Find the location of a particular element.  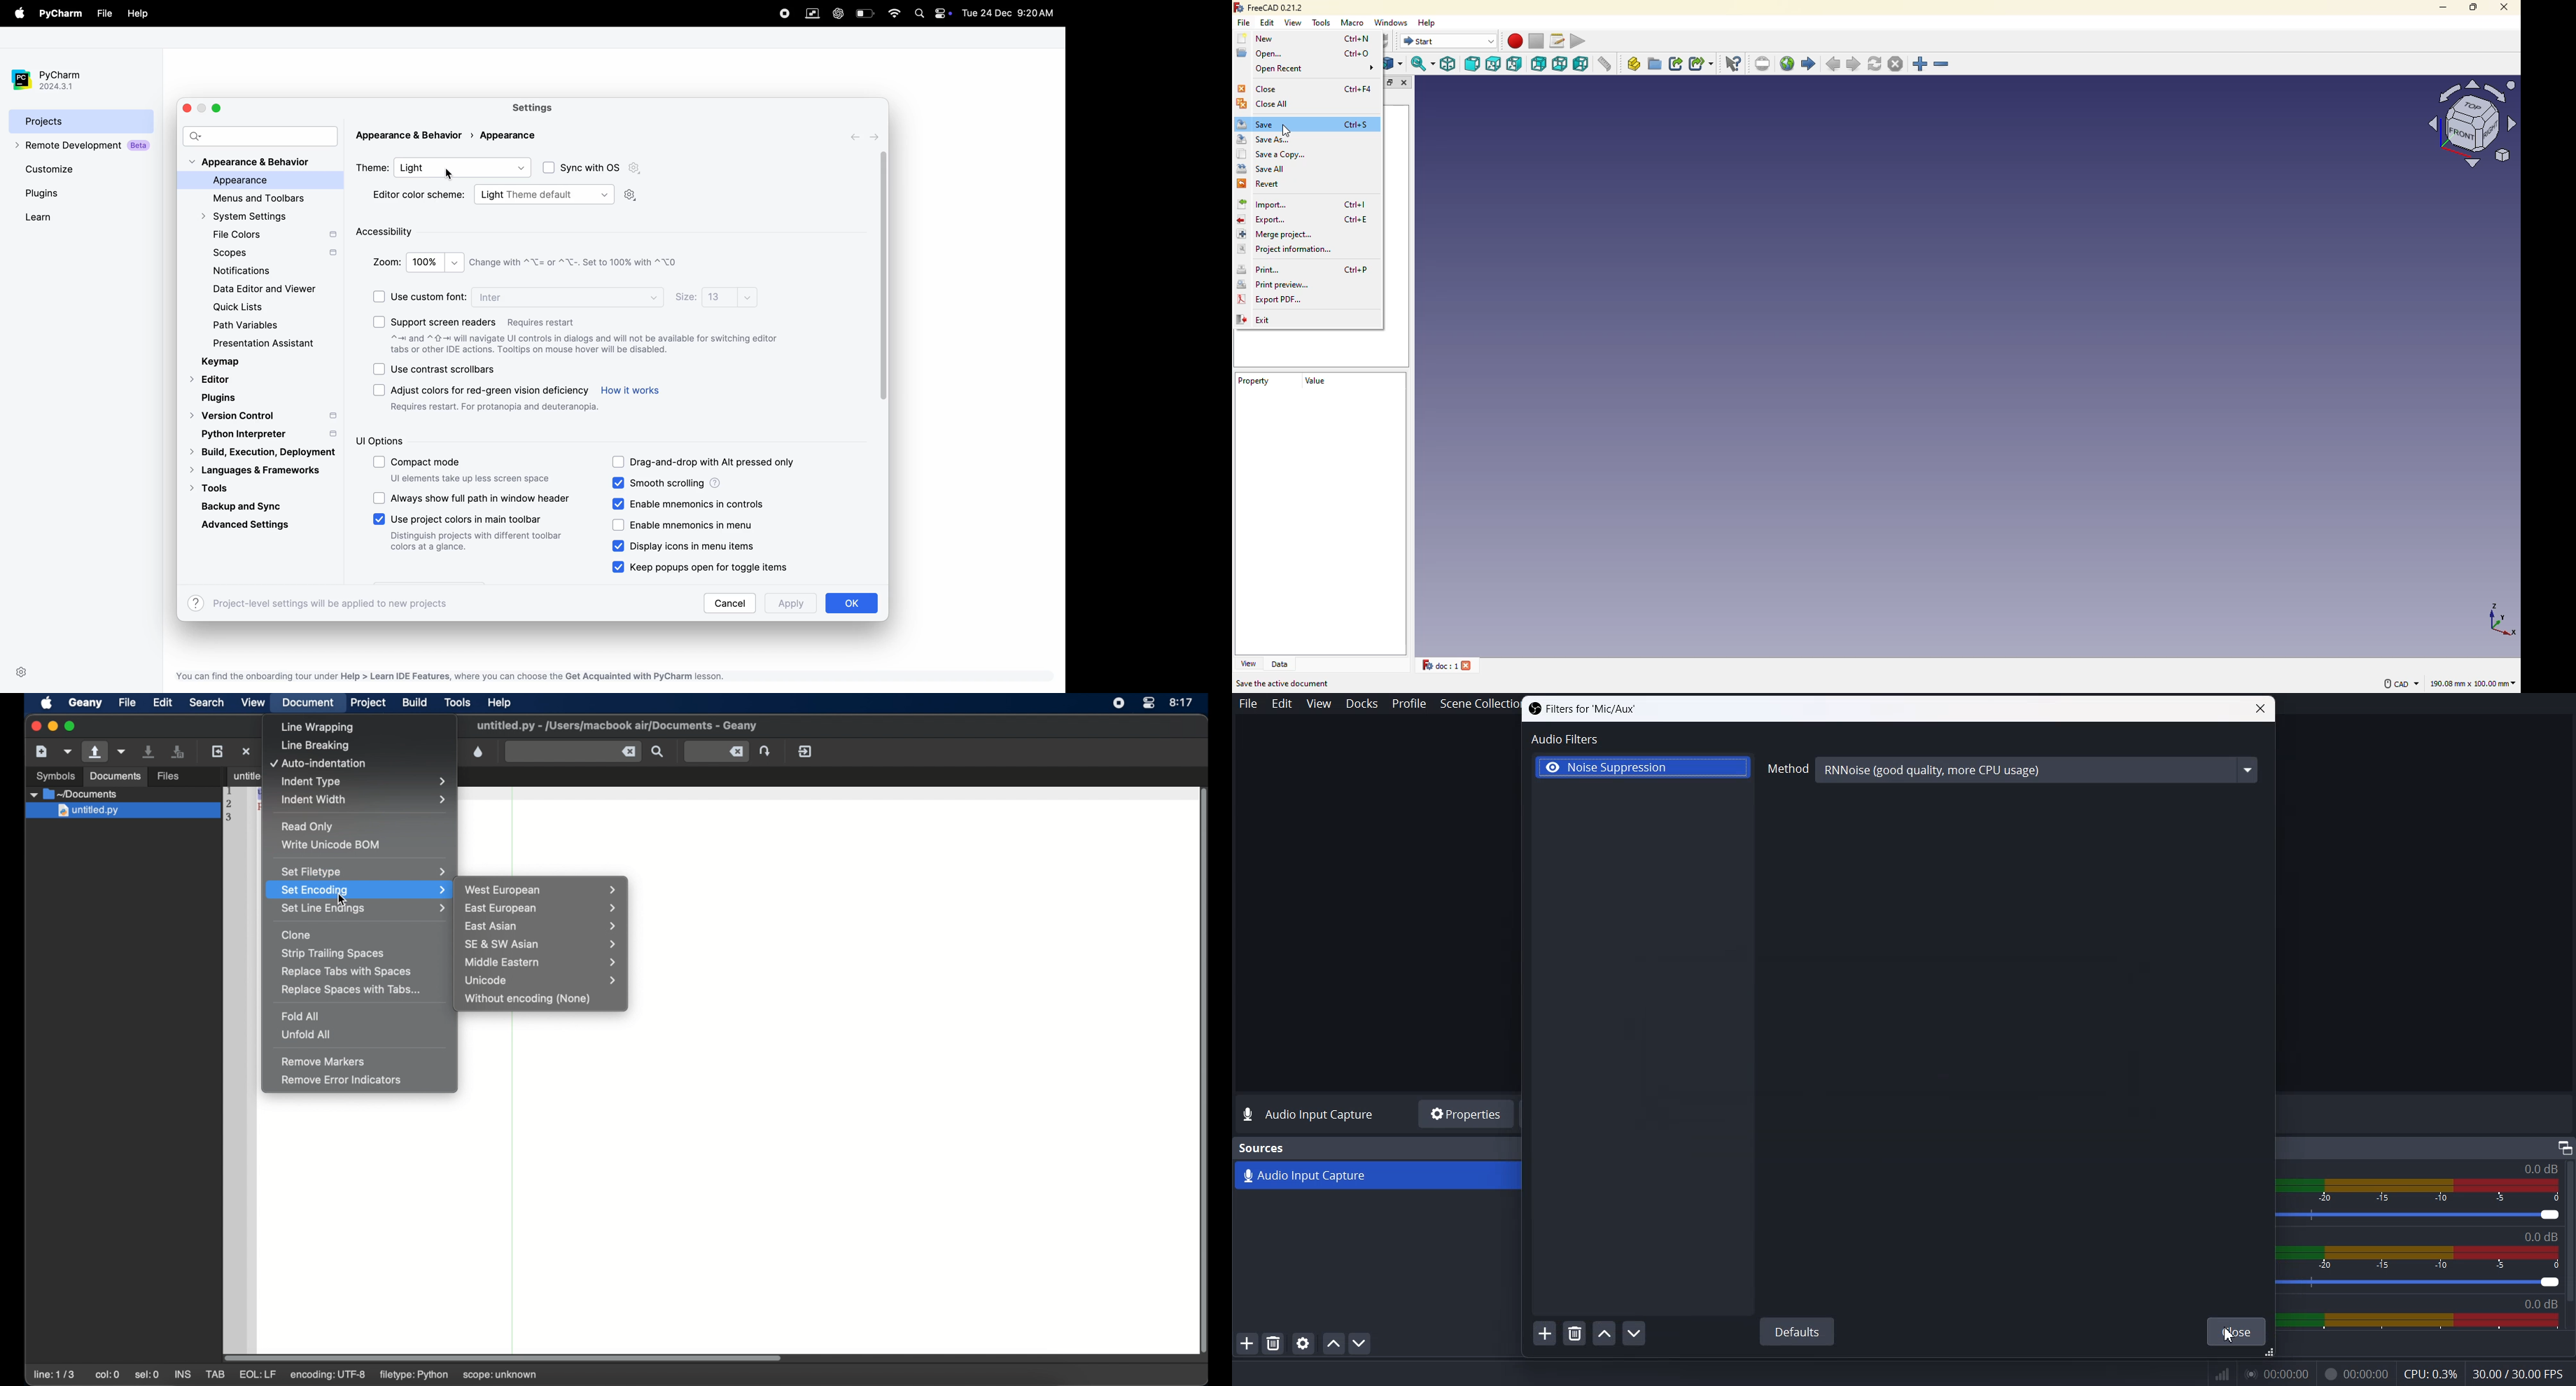

Volume Indicator is located at coordinates (2426, 1188).